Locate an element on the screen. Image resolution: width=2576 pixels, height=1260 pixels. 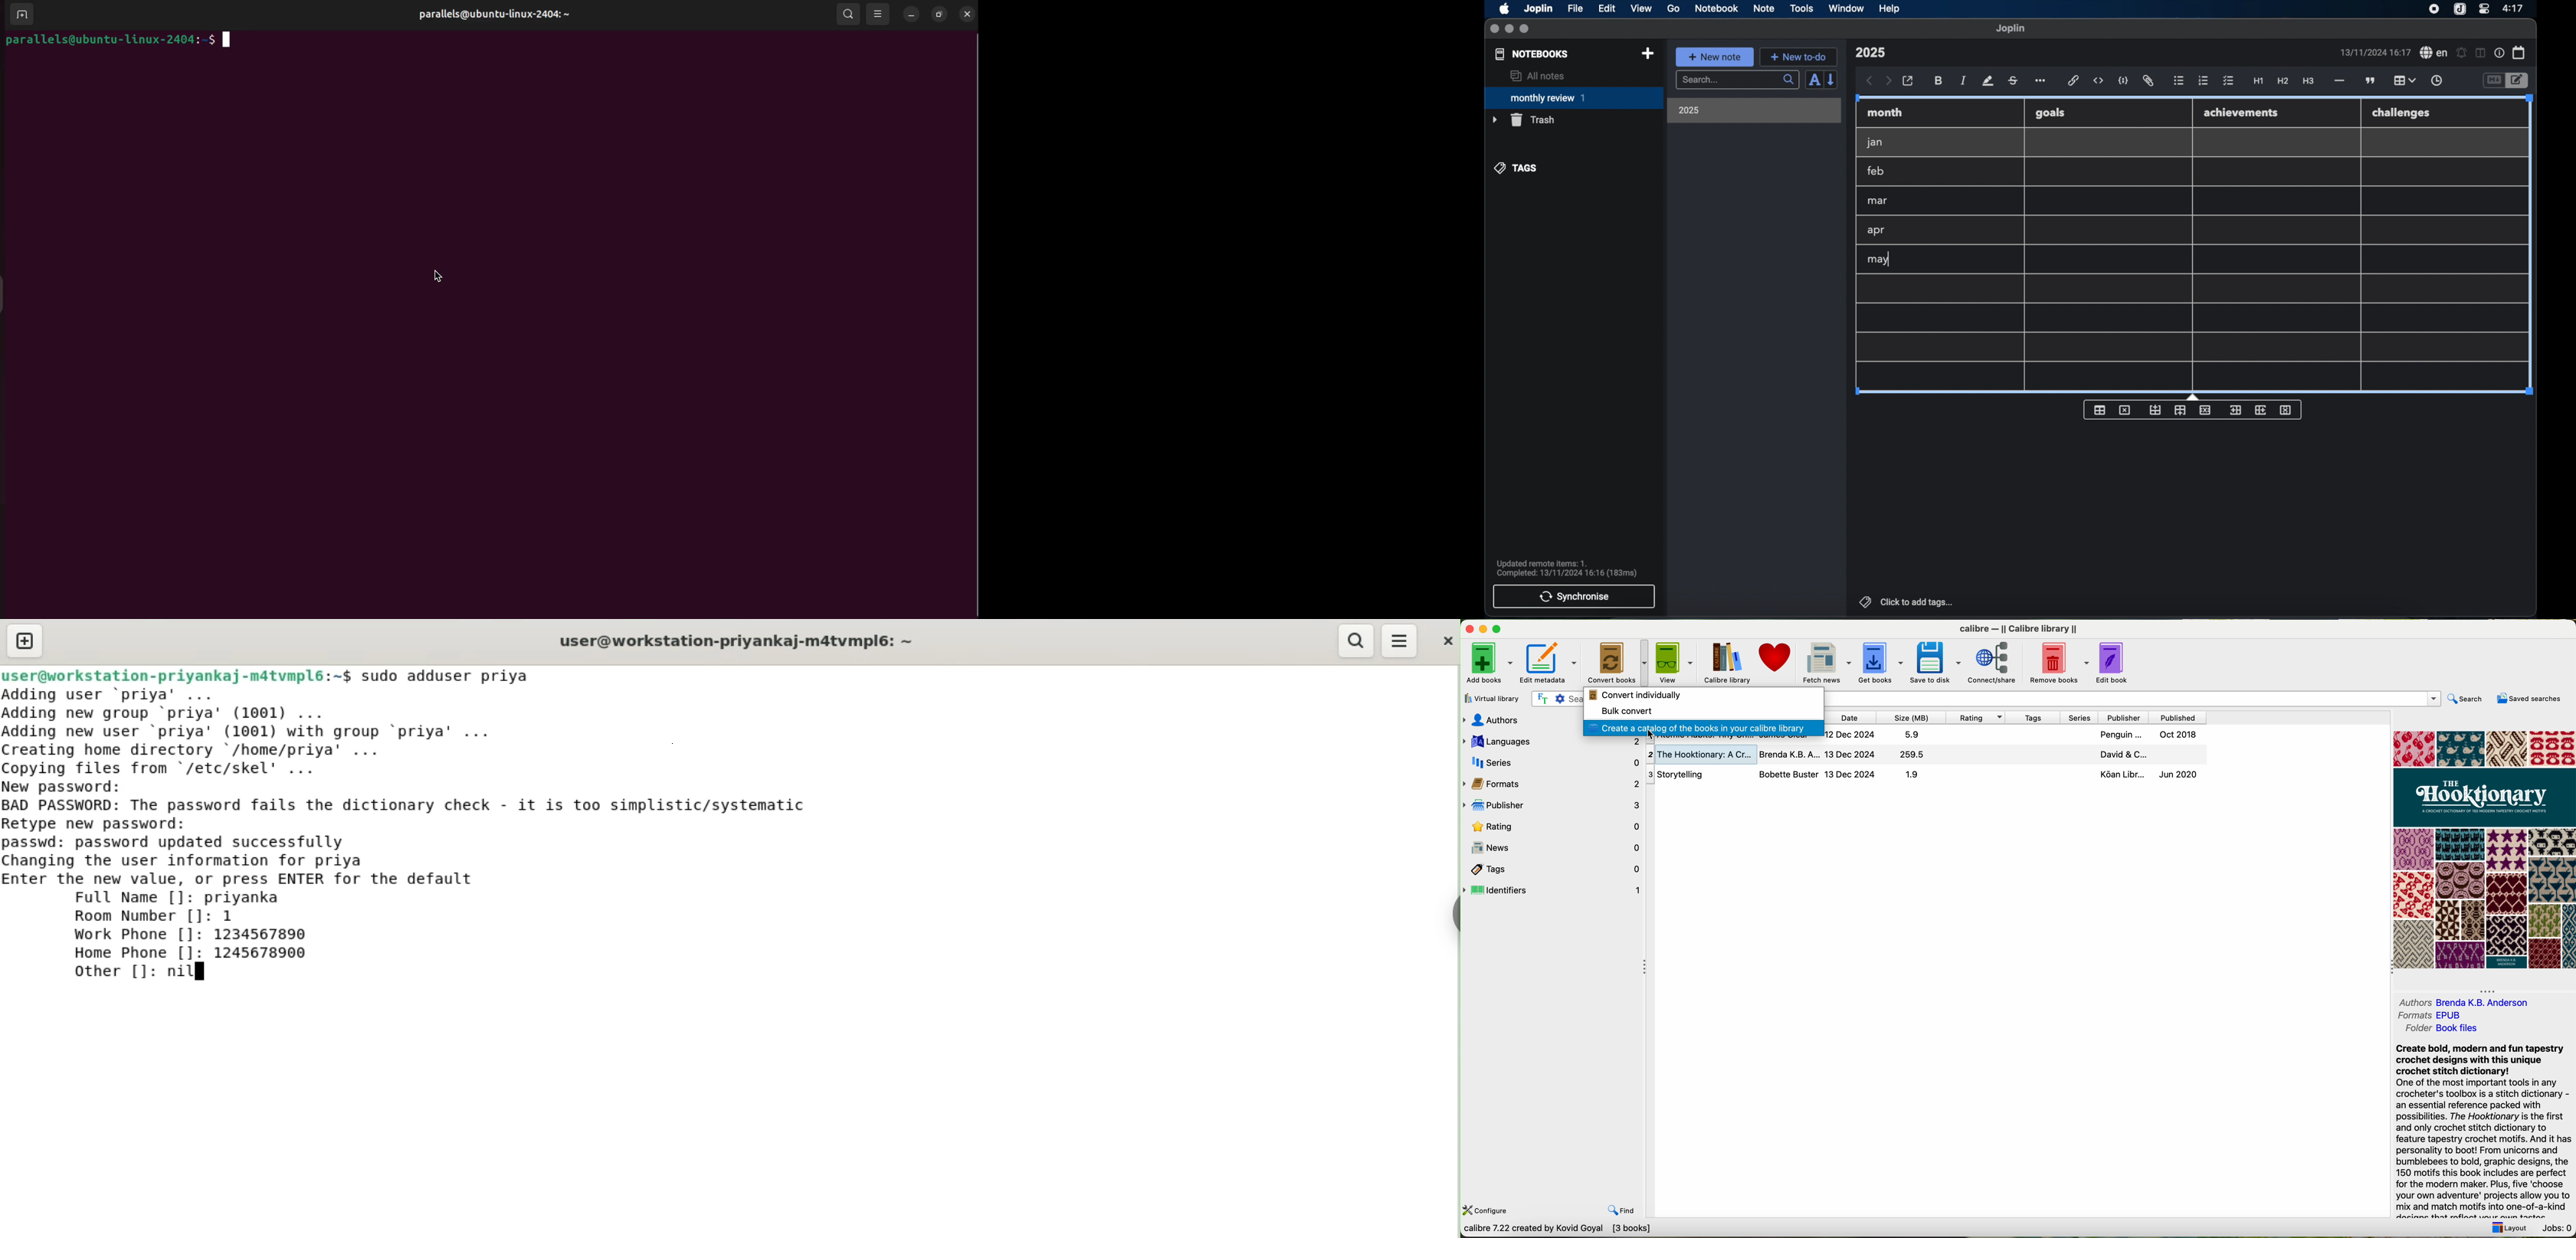
series is located at coordinates (1552, 763).